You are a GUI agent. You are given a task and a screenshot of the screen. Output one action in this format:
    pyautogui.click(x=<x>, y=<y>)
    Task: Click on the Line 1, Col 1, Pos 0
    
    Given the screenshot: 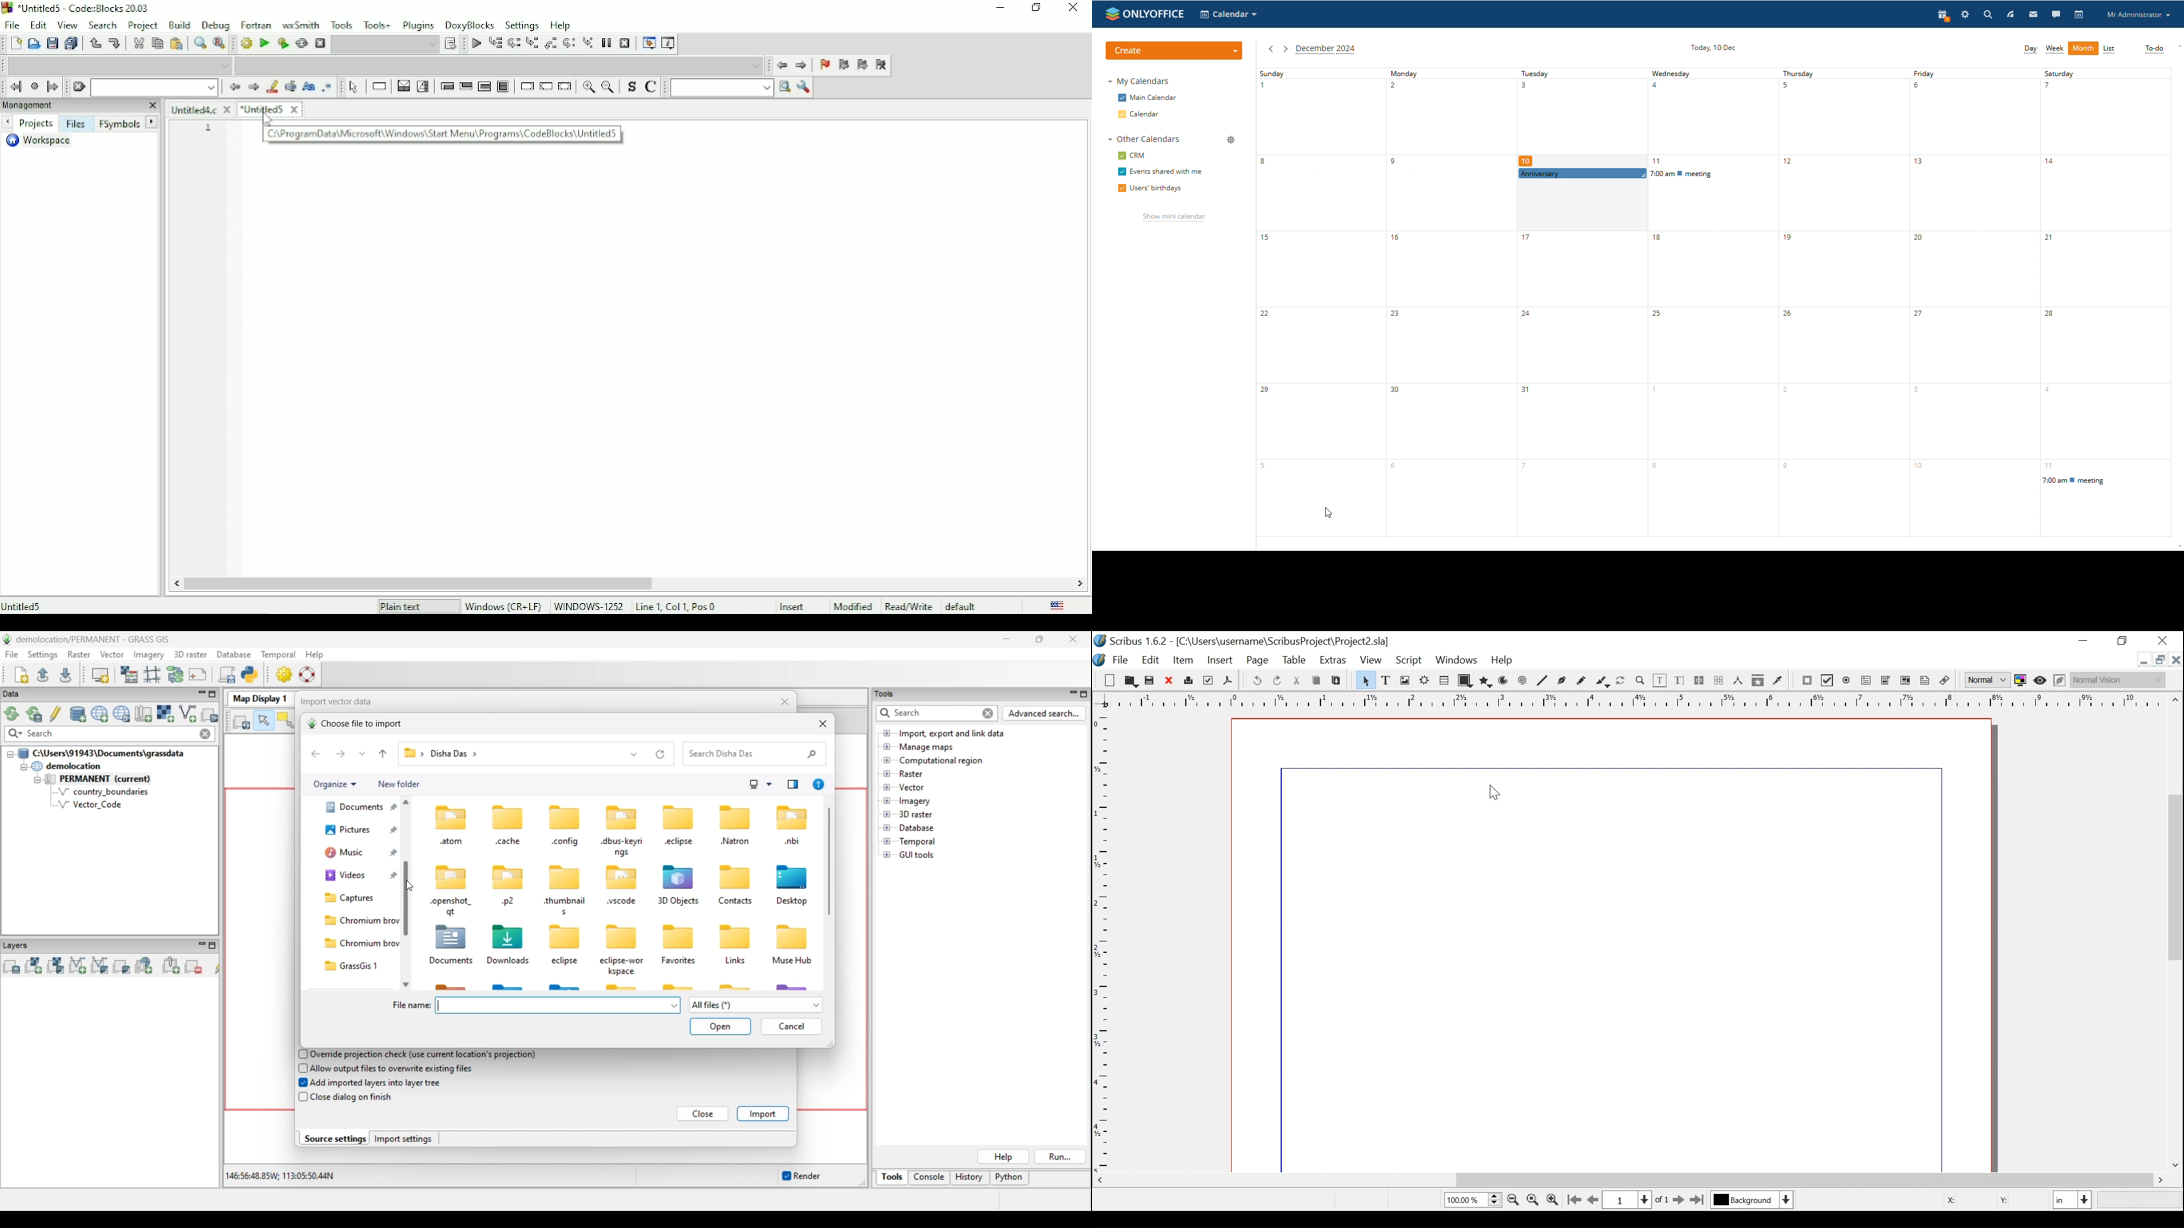 What is the action you would take?
    pyautogui.click(x=675, y=606)
    